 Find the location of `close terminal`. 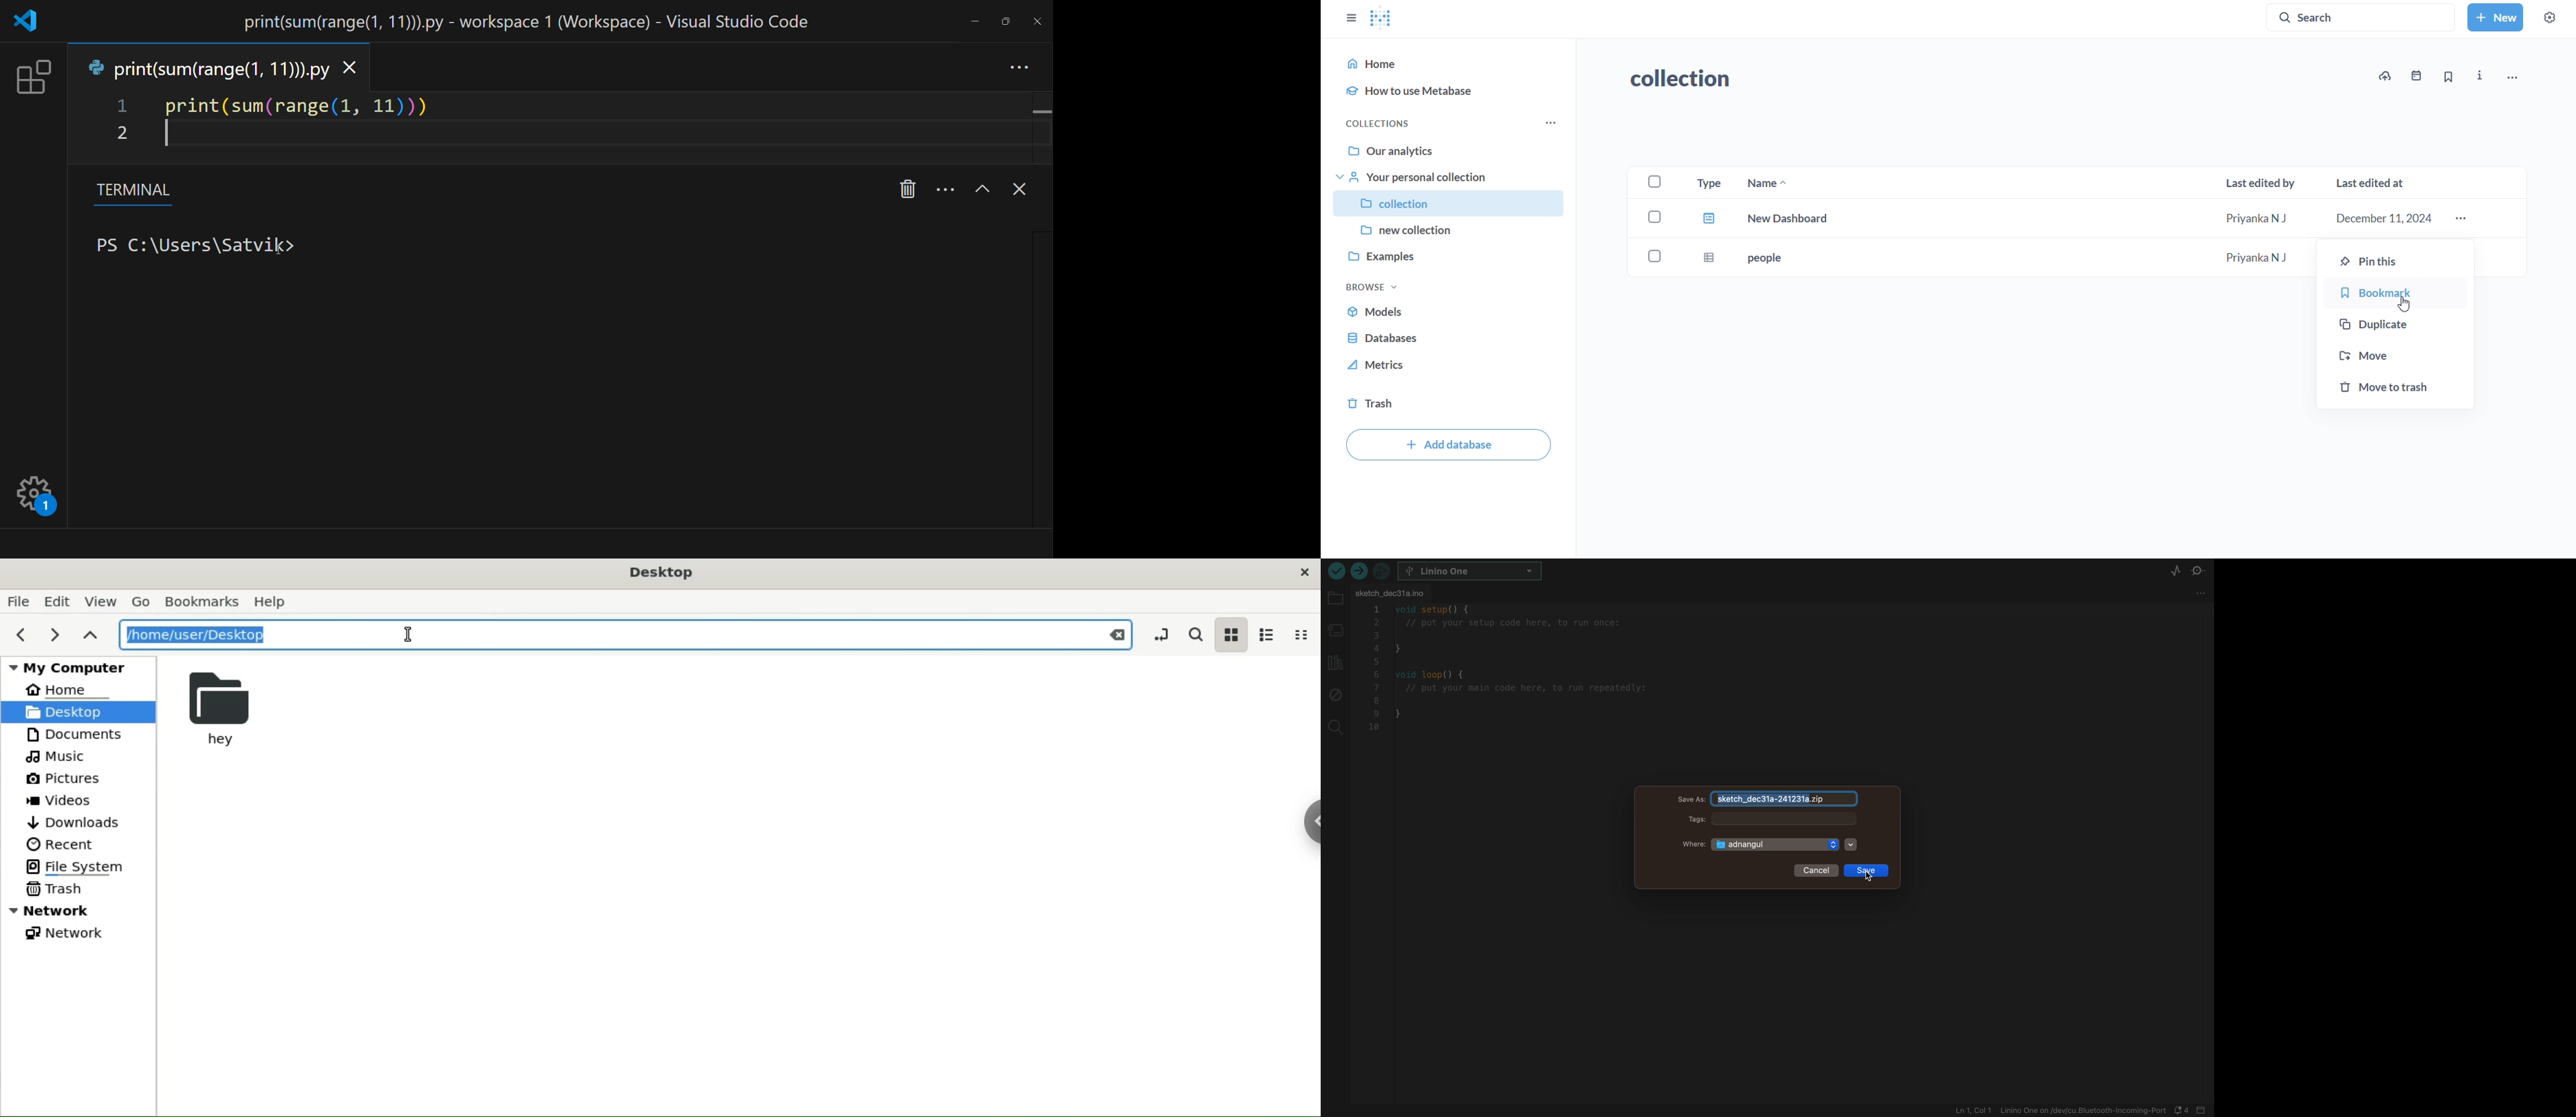

close terminal is located at coordinates (1022, 190).